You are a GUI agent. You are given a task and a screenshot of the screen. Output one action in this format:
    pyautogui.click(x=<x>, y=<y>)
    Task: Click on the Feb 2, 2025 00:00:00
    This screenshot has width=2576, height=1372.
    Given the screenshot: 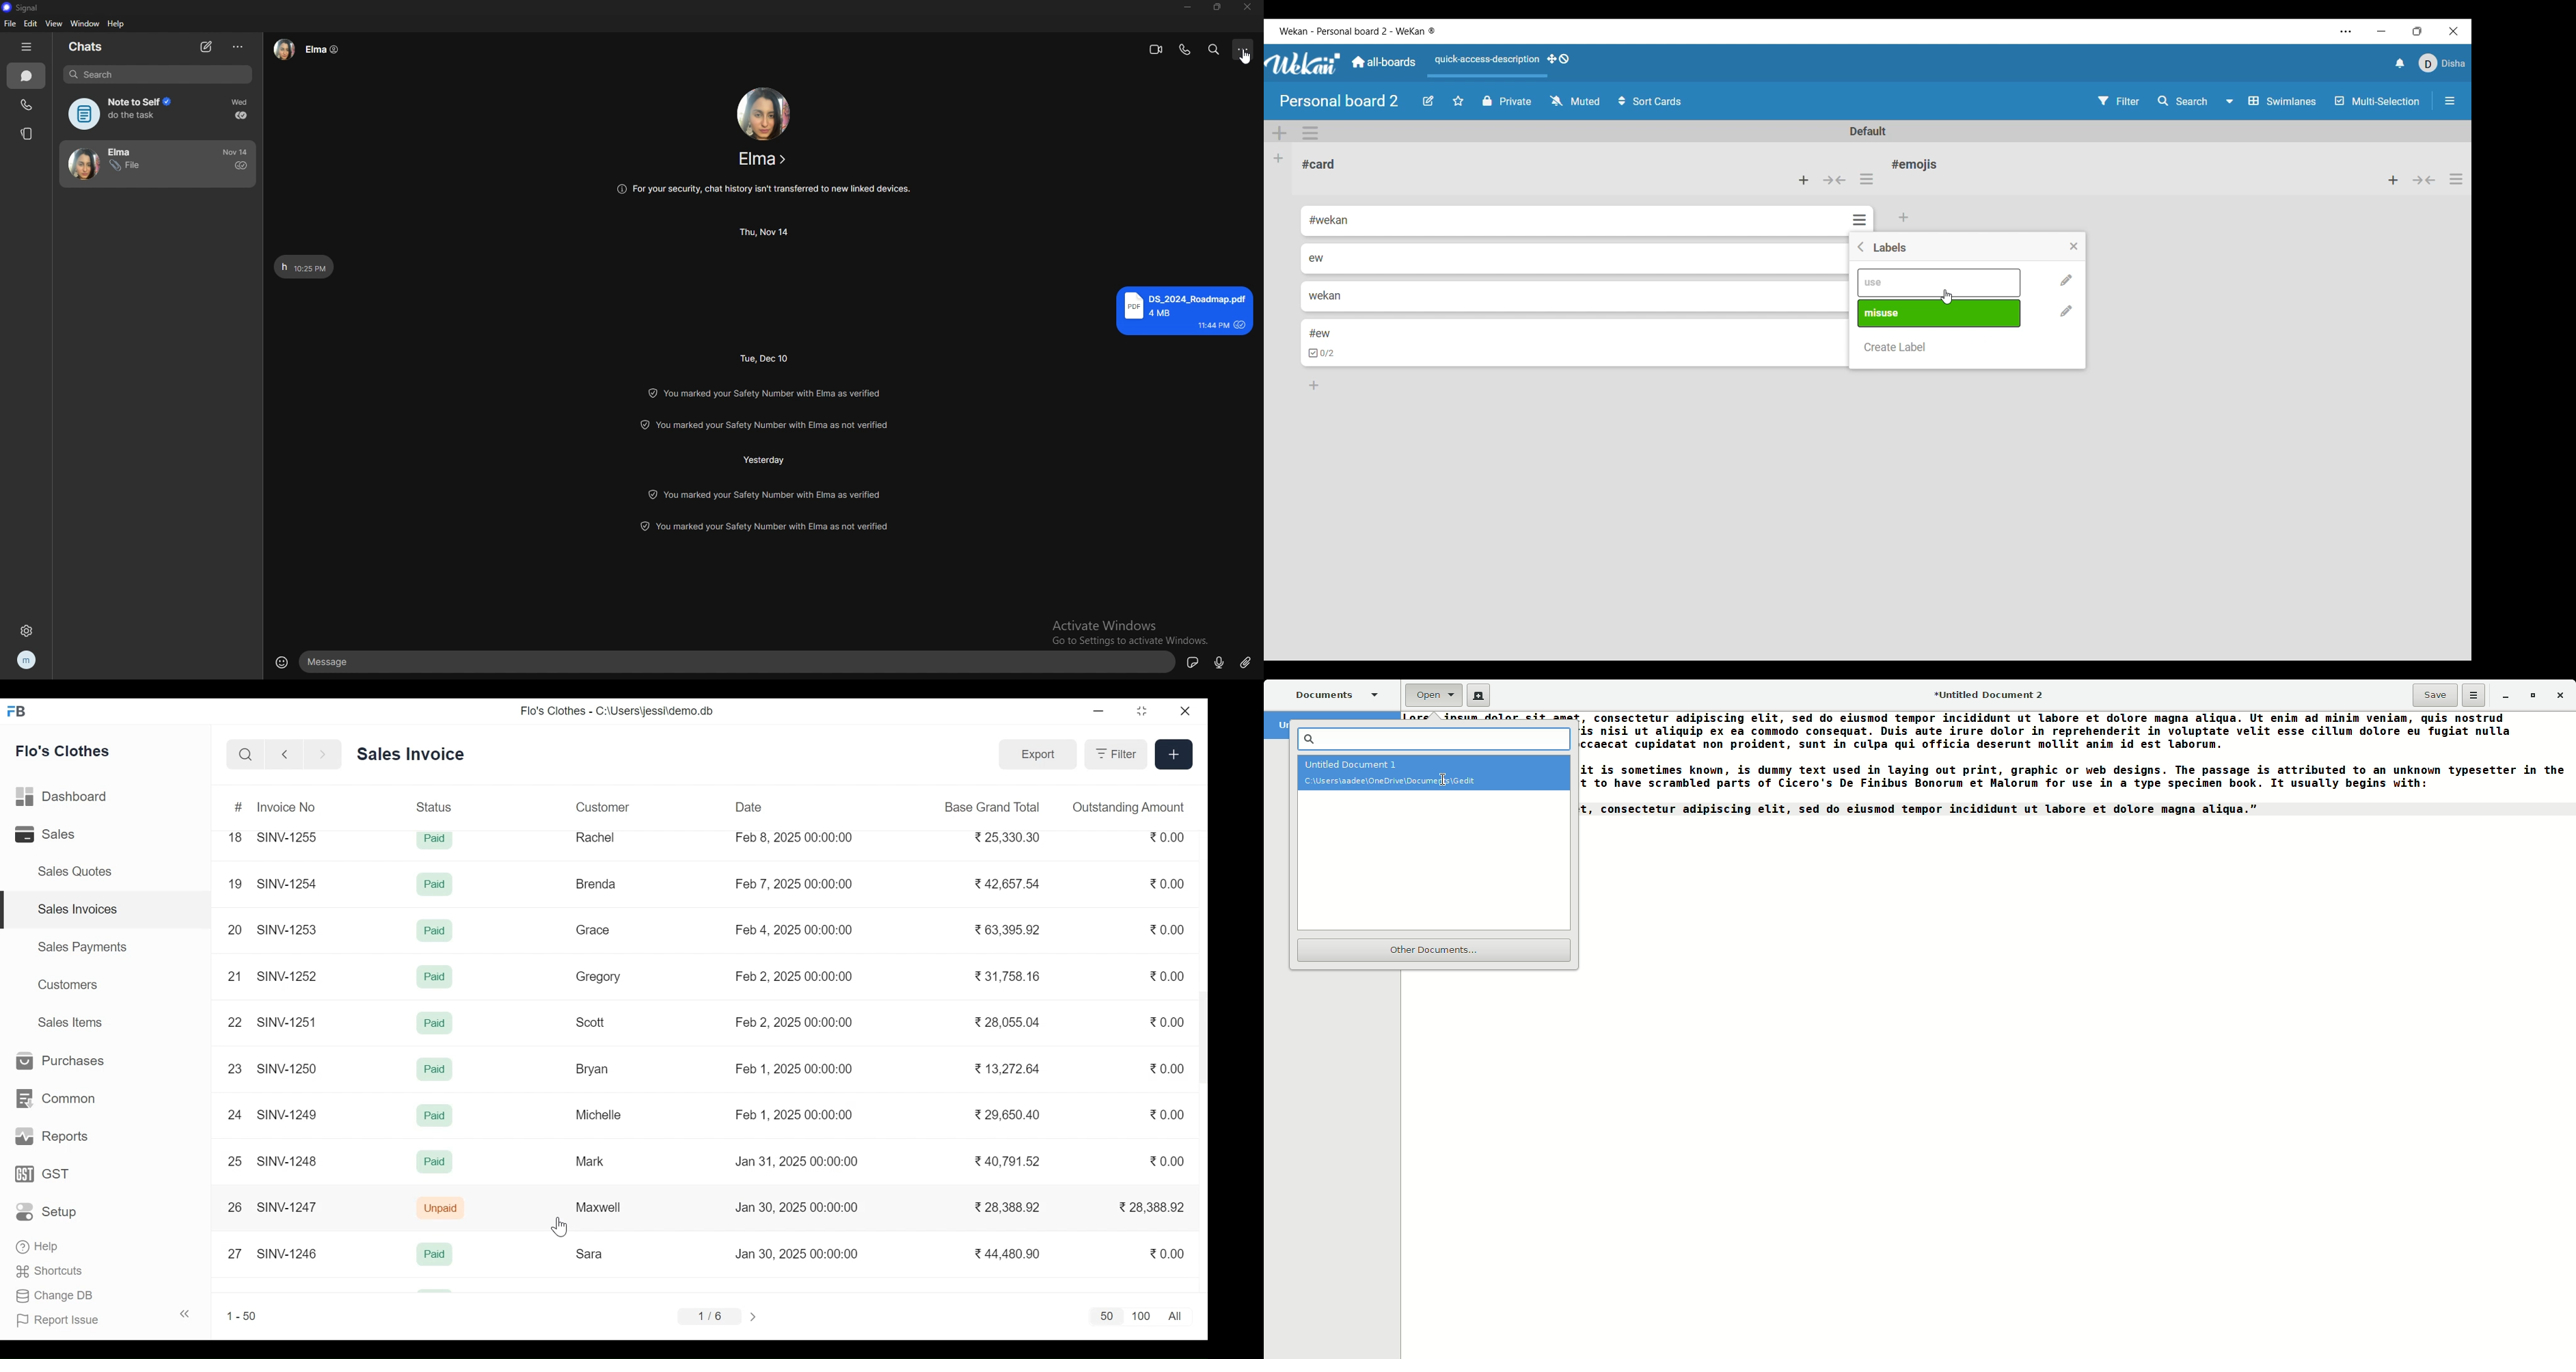 What is the action you would take?
    pyautogui.click(x=794, y=976)
    